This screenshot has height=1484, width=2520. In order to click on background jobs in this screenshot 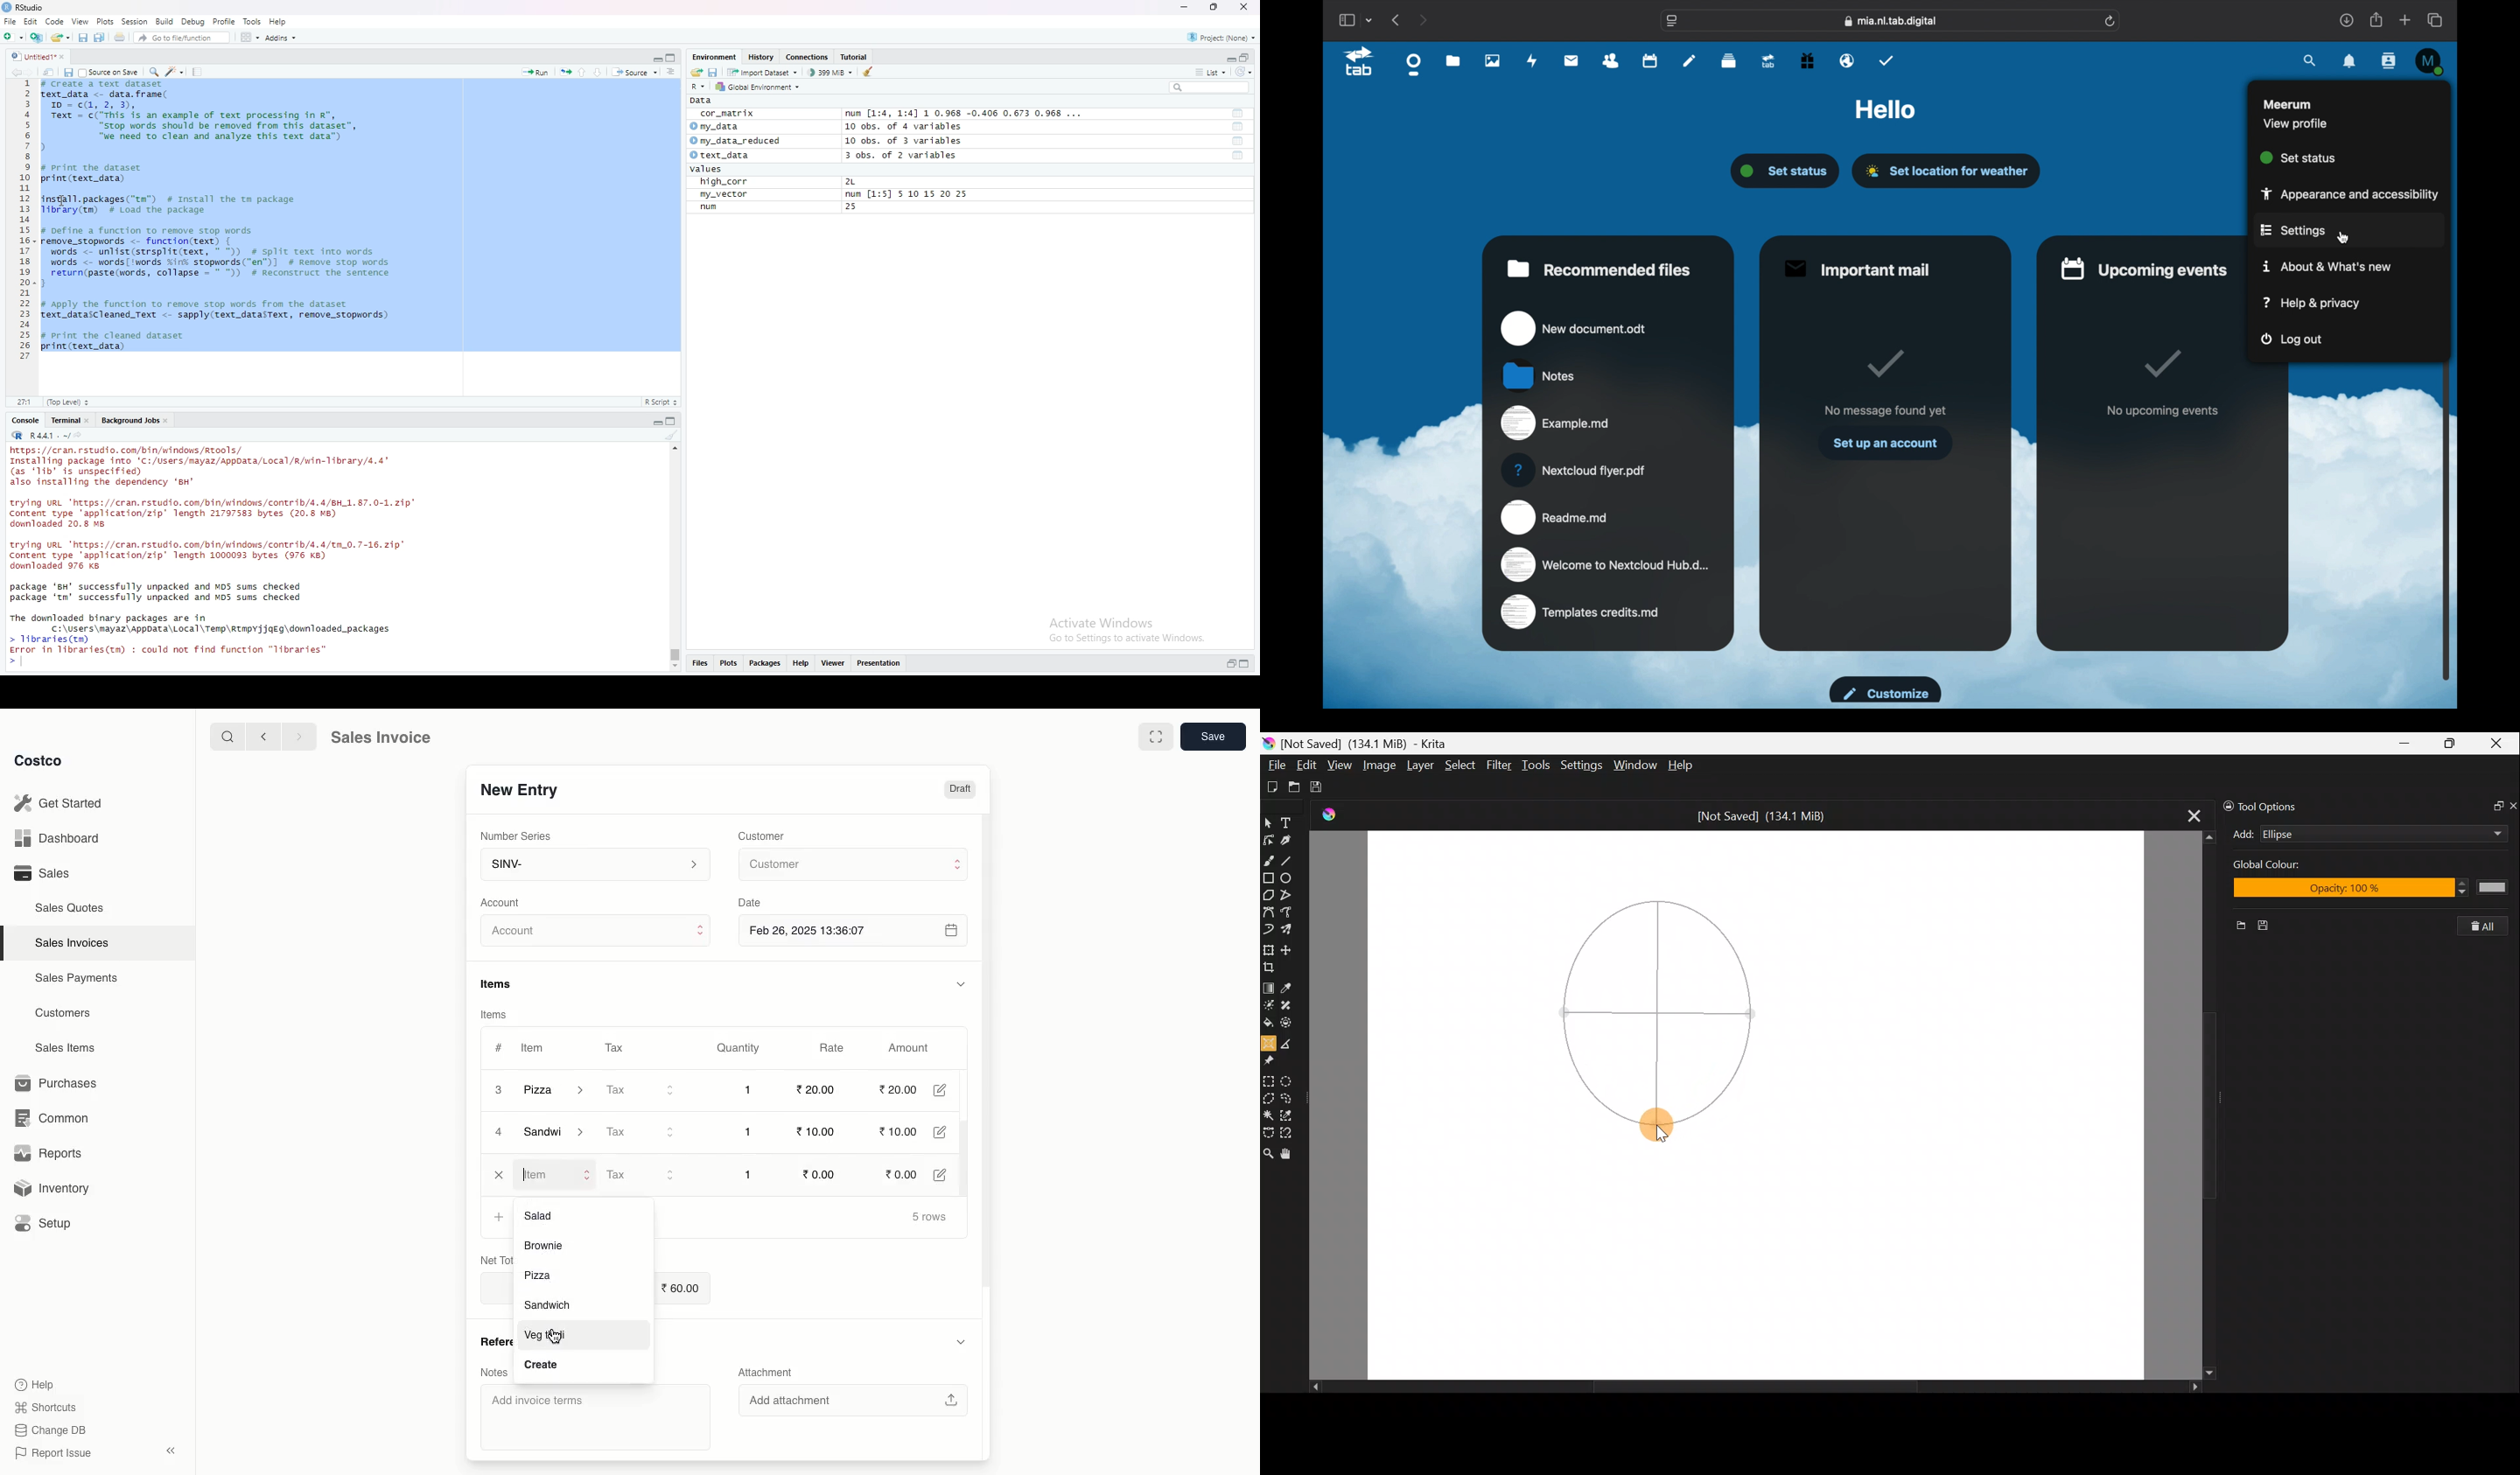, I will do `click(135, 422)`.